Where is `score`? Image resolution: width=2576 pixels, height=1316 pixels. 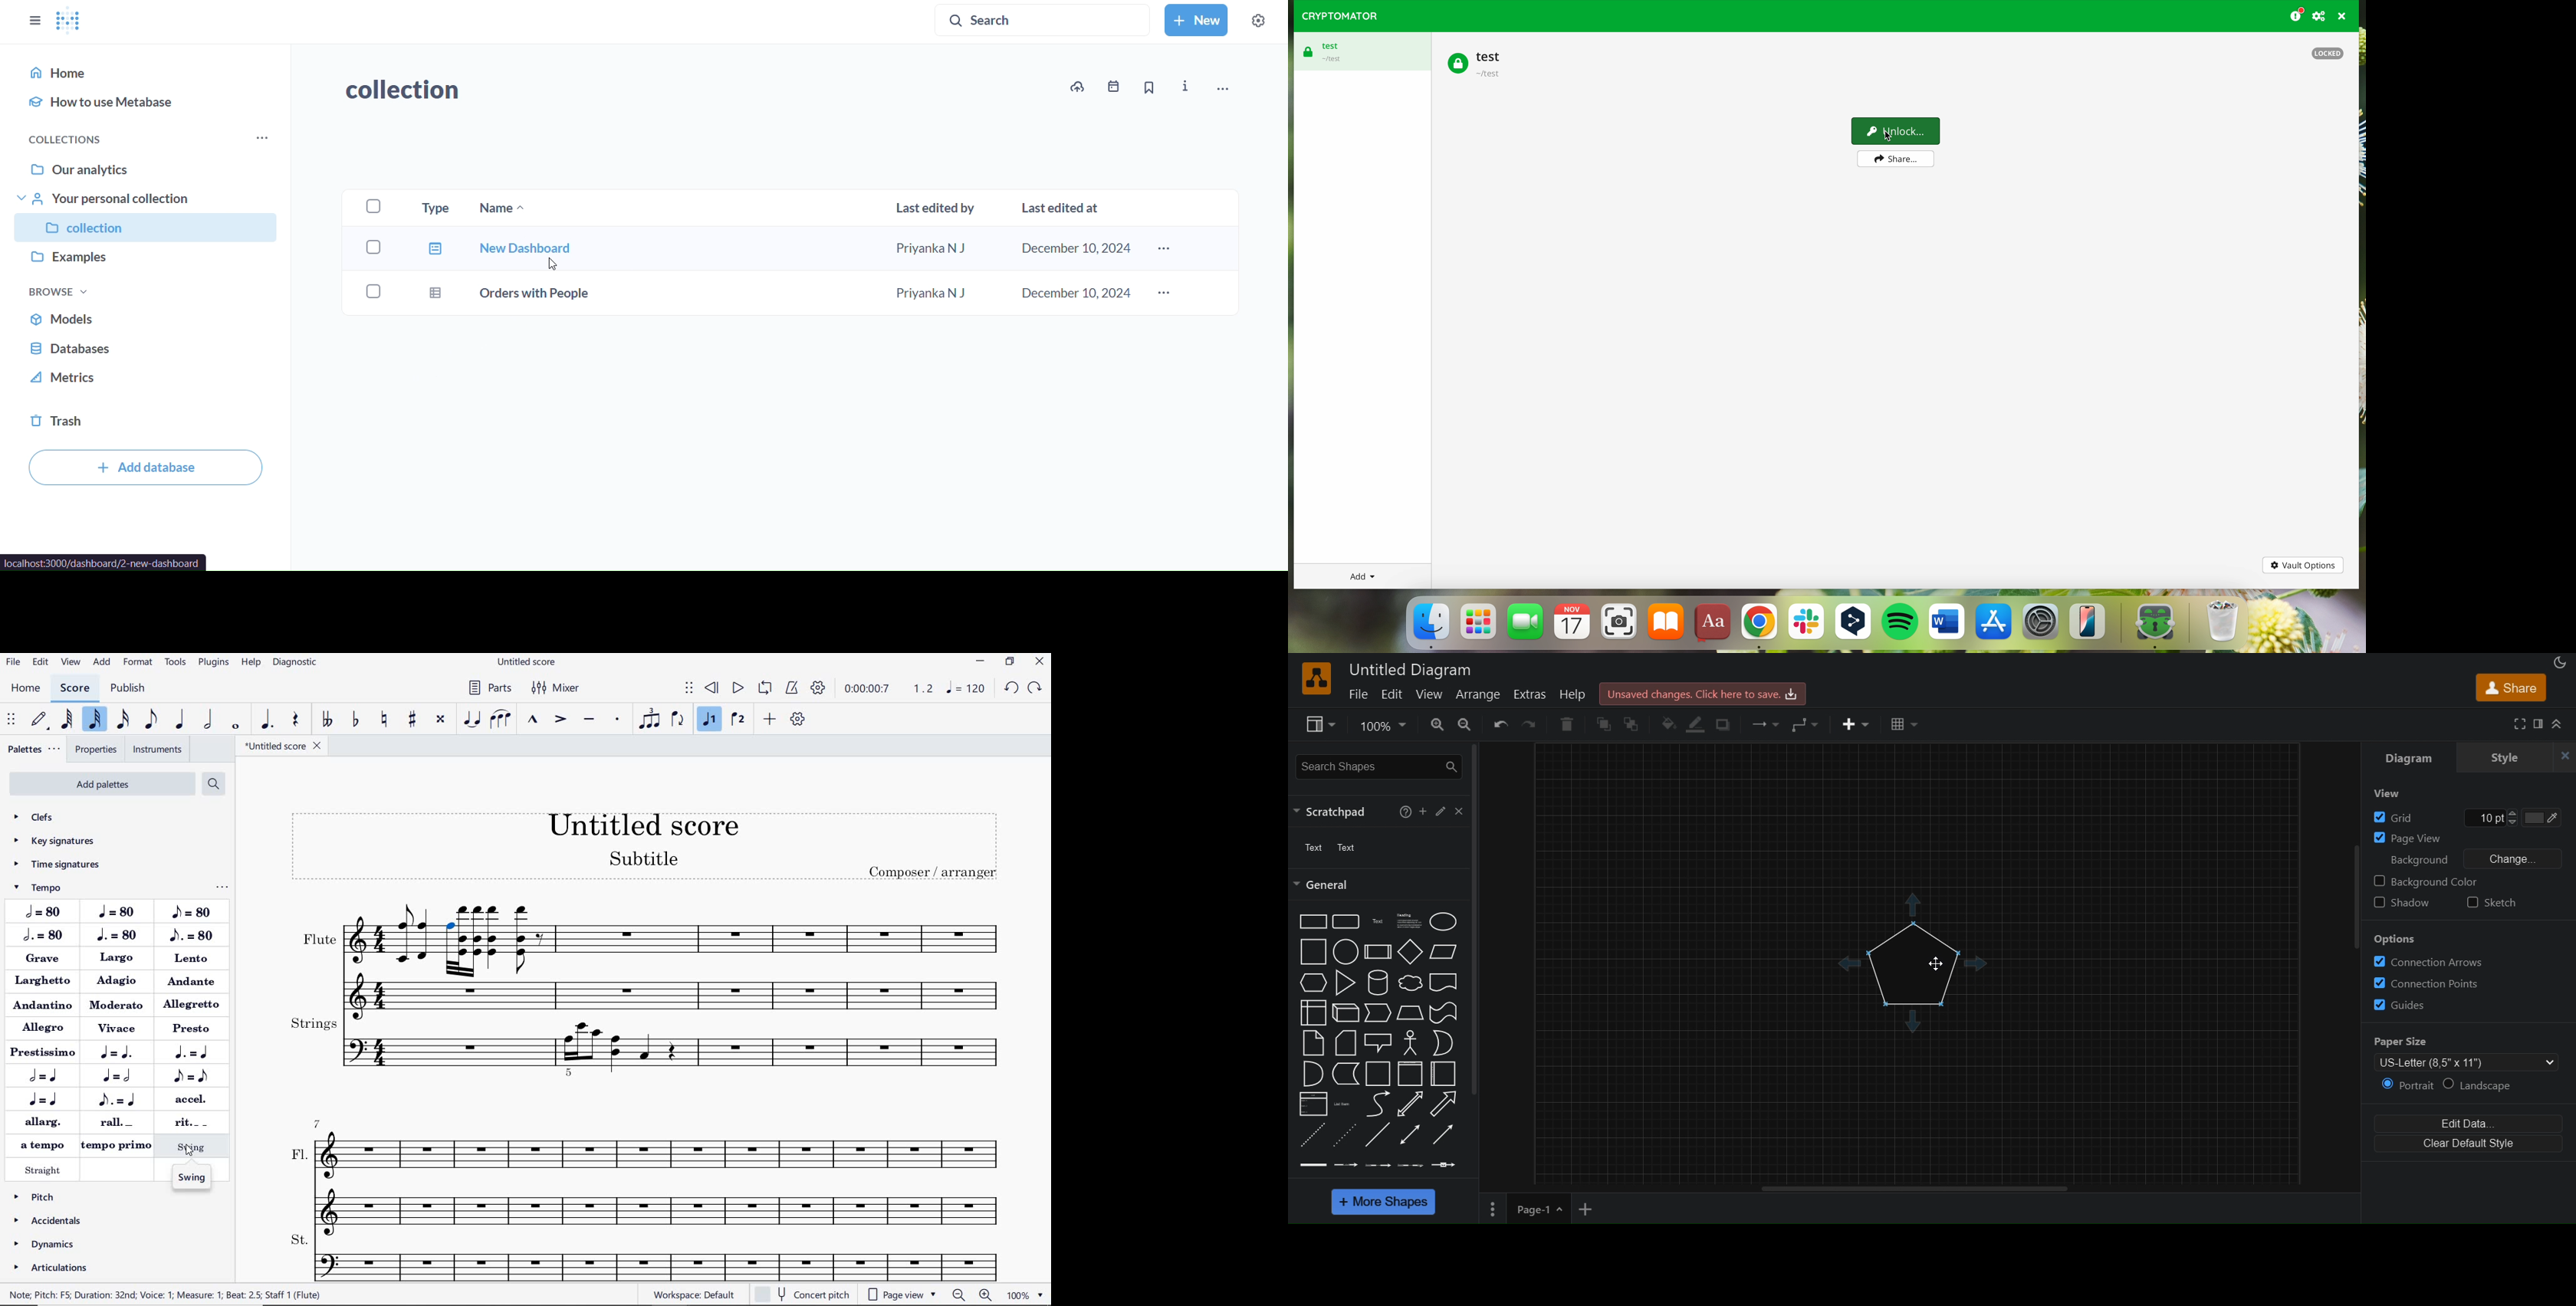 score is located at coordinates (74, 687).